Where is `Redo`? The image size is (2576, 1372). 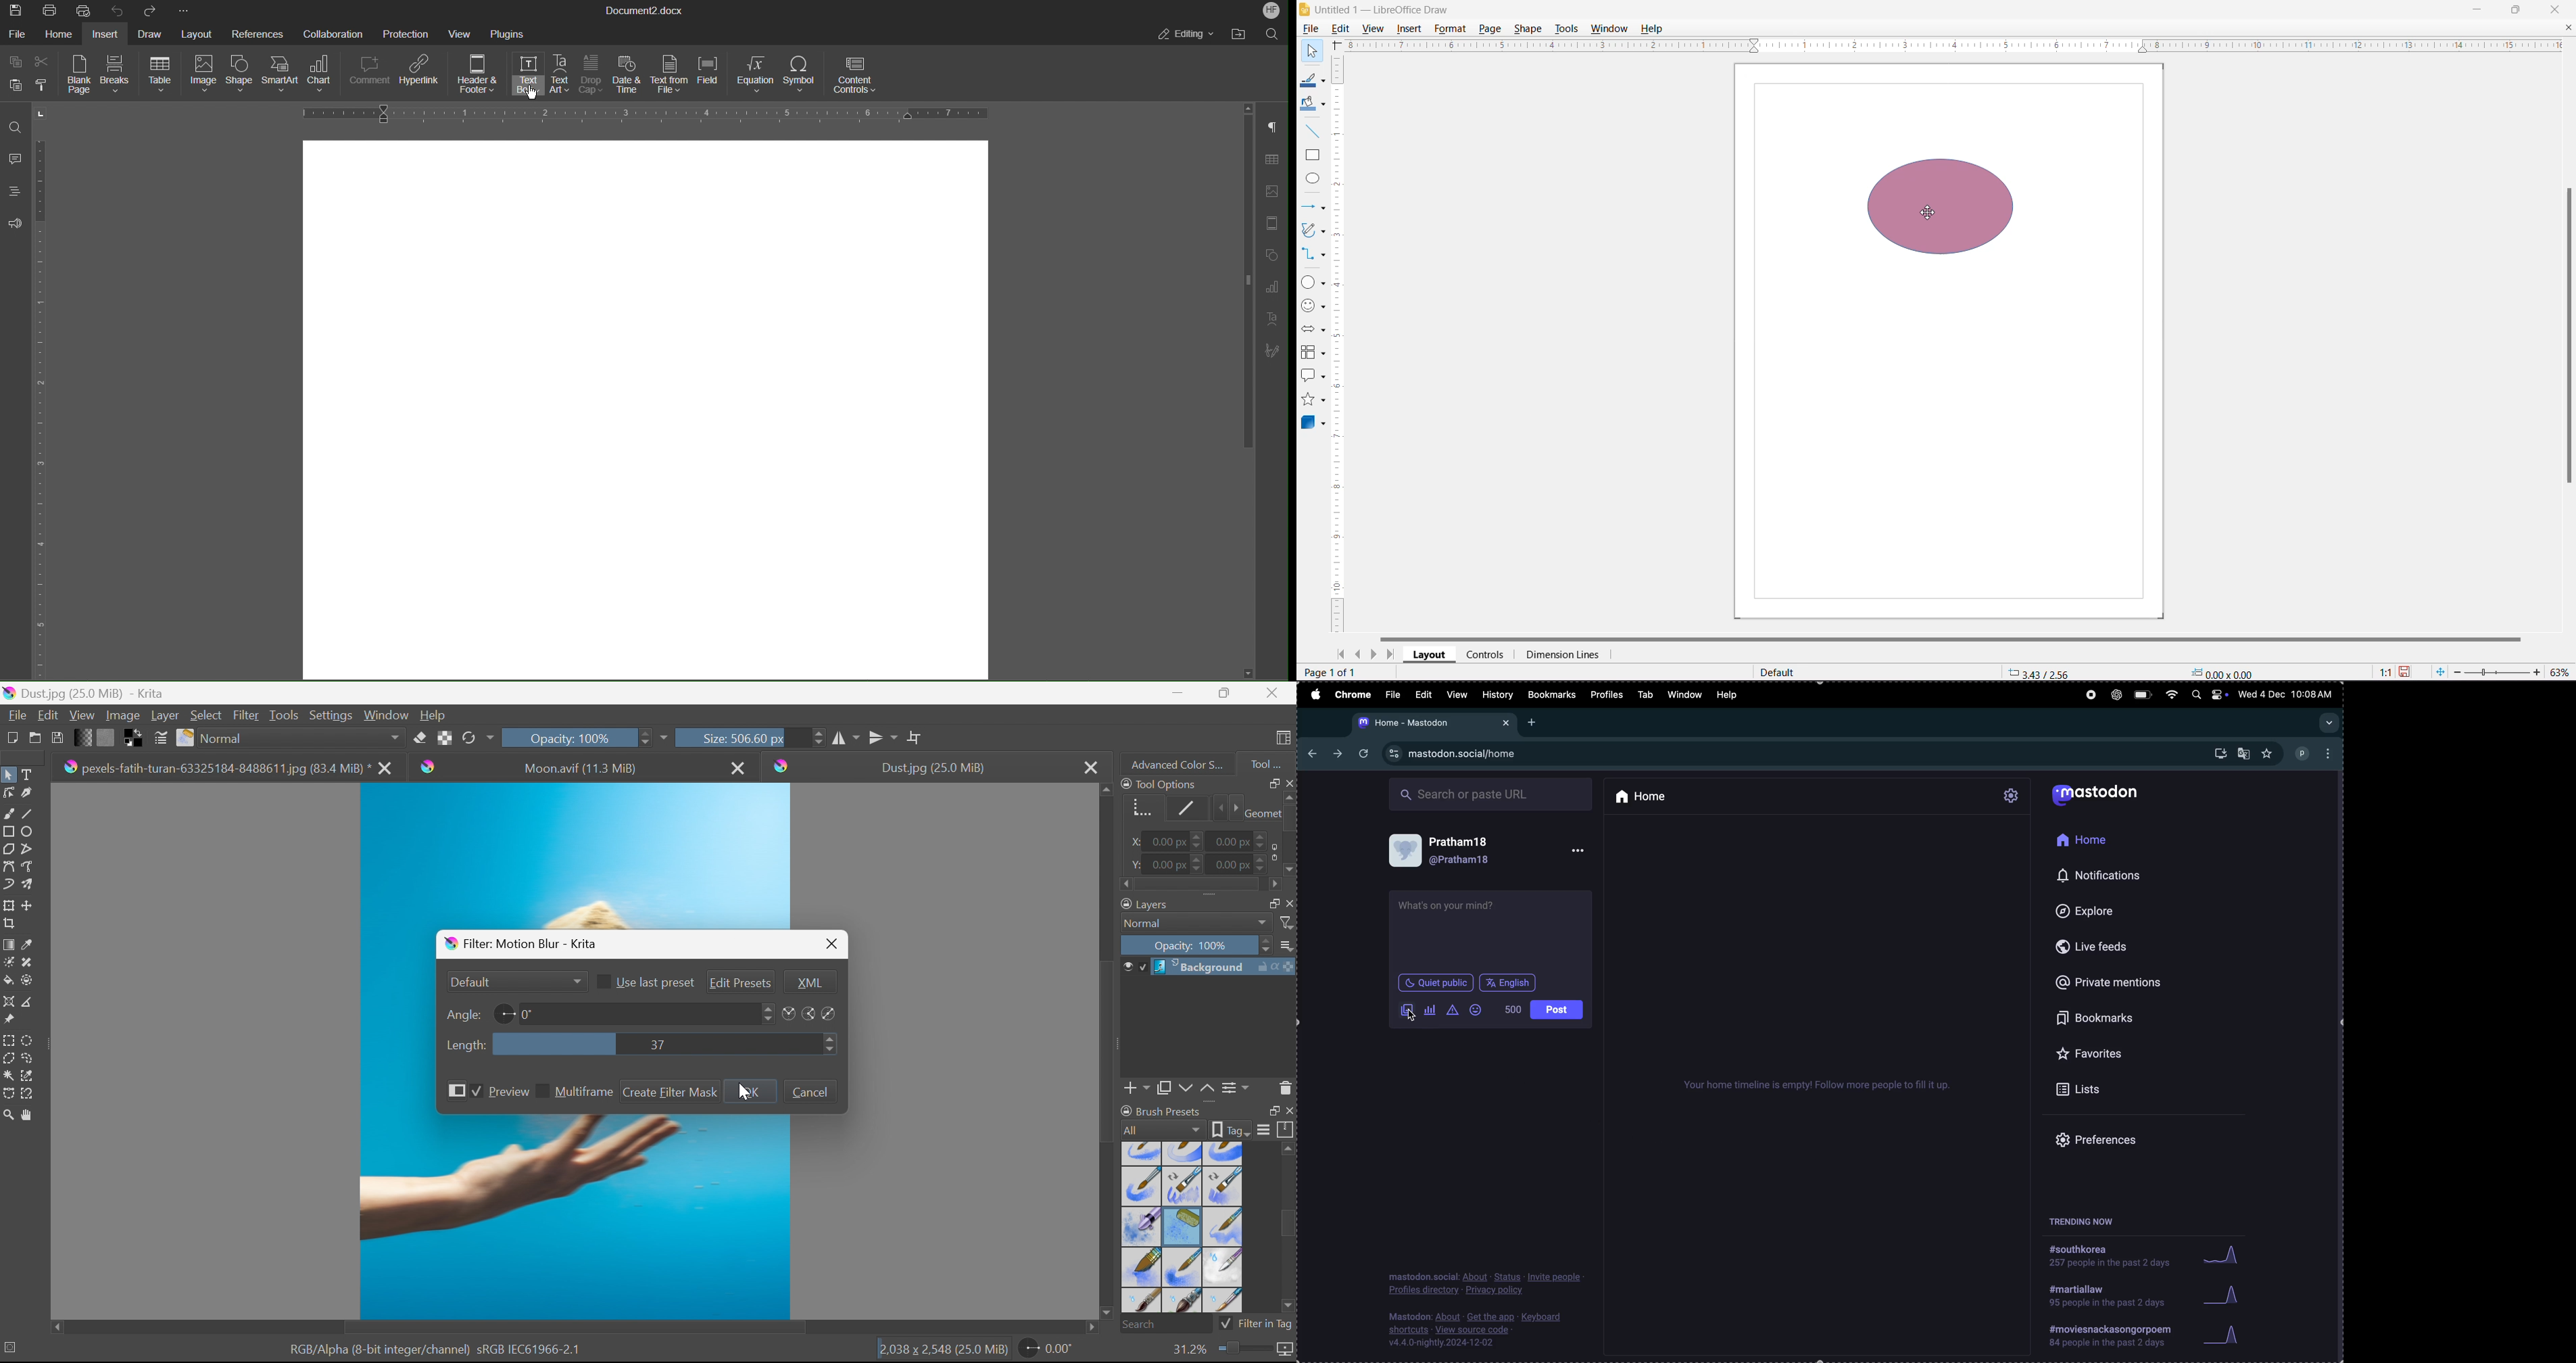 Redo is located at coordinates (146, 10).